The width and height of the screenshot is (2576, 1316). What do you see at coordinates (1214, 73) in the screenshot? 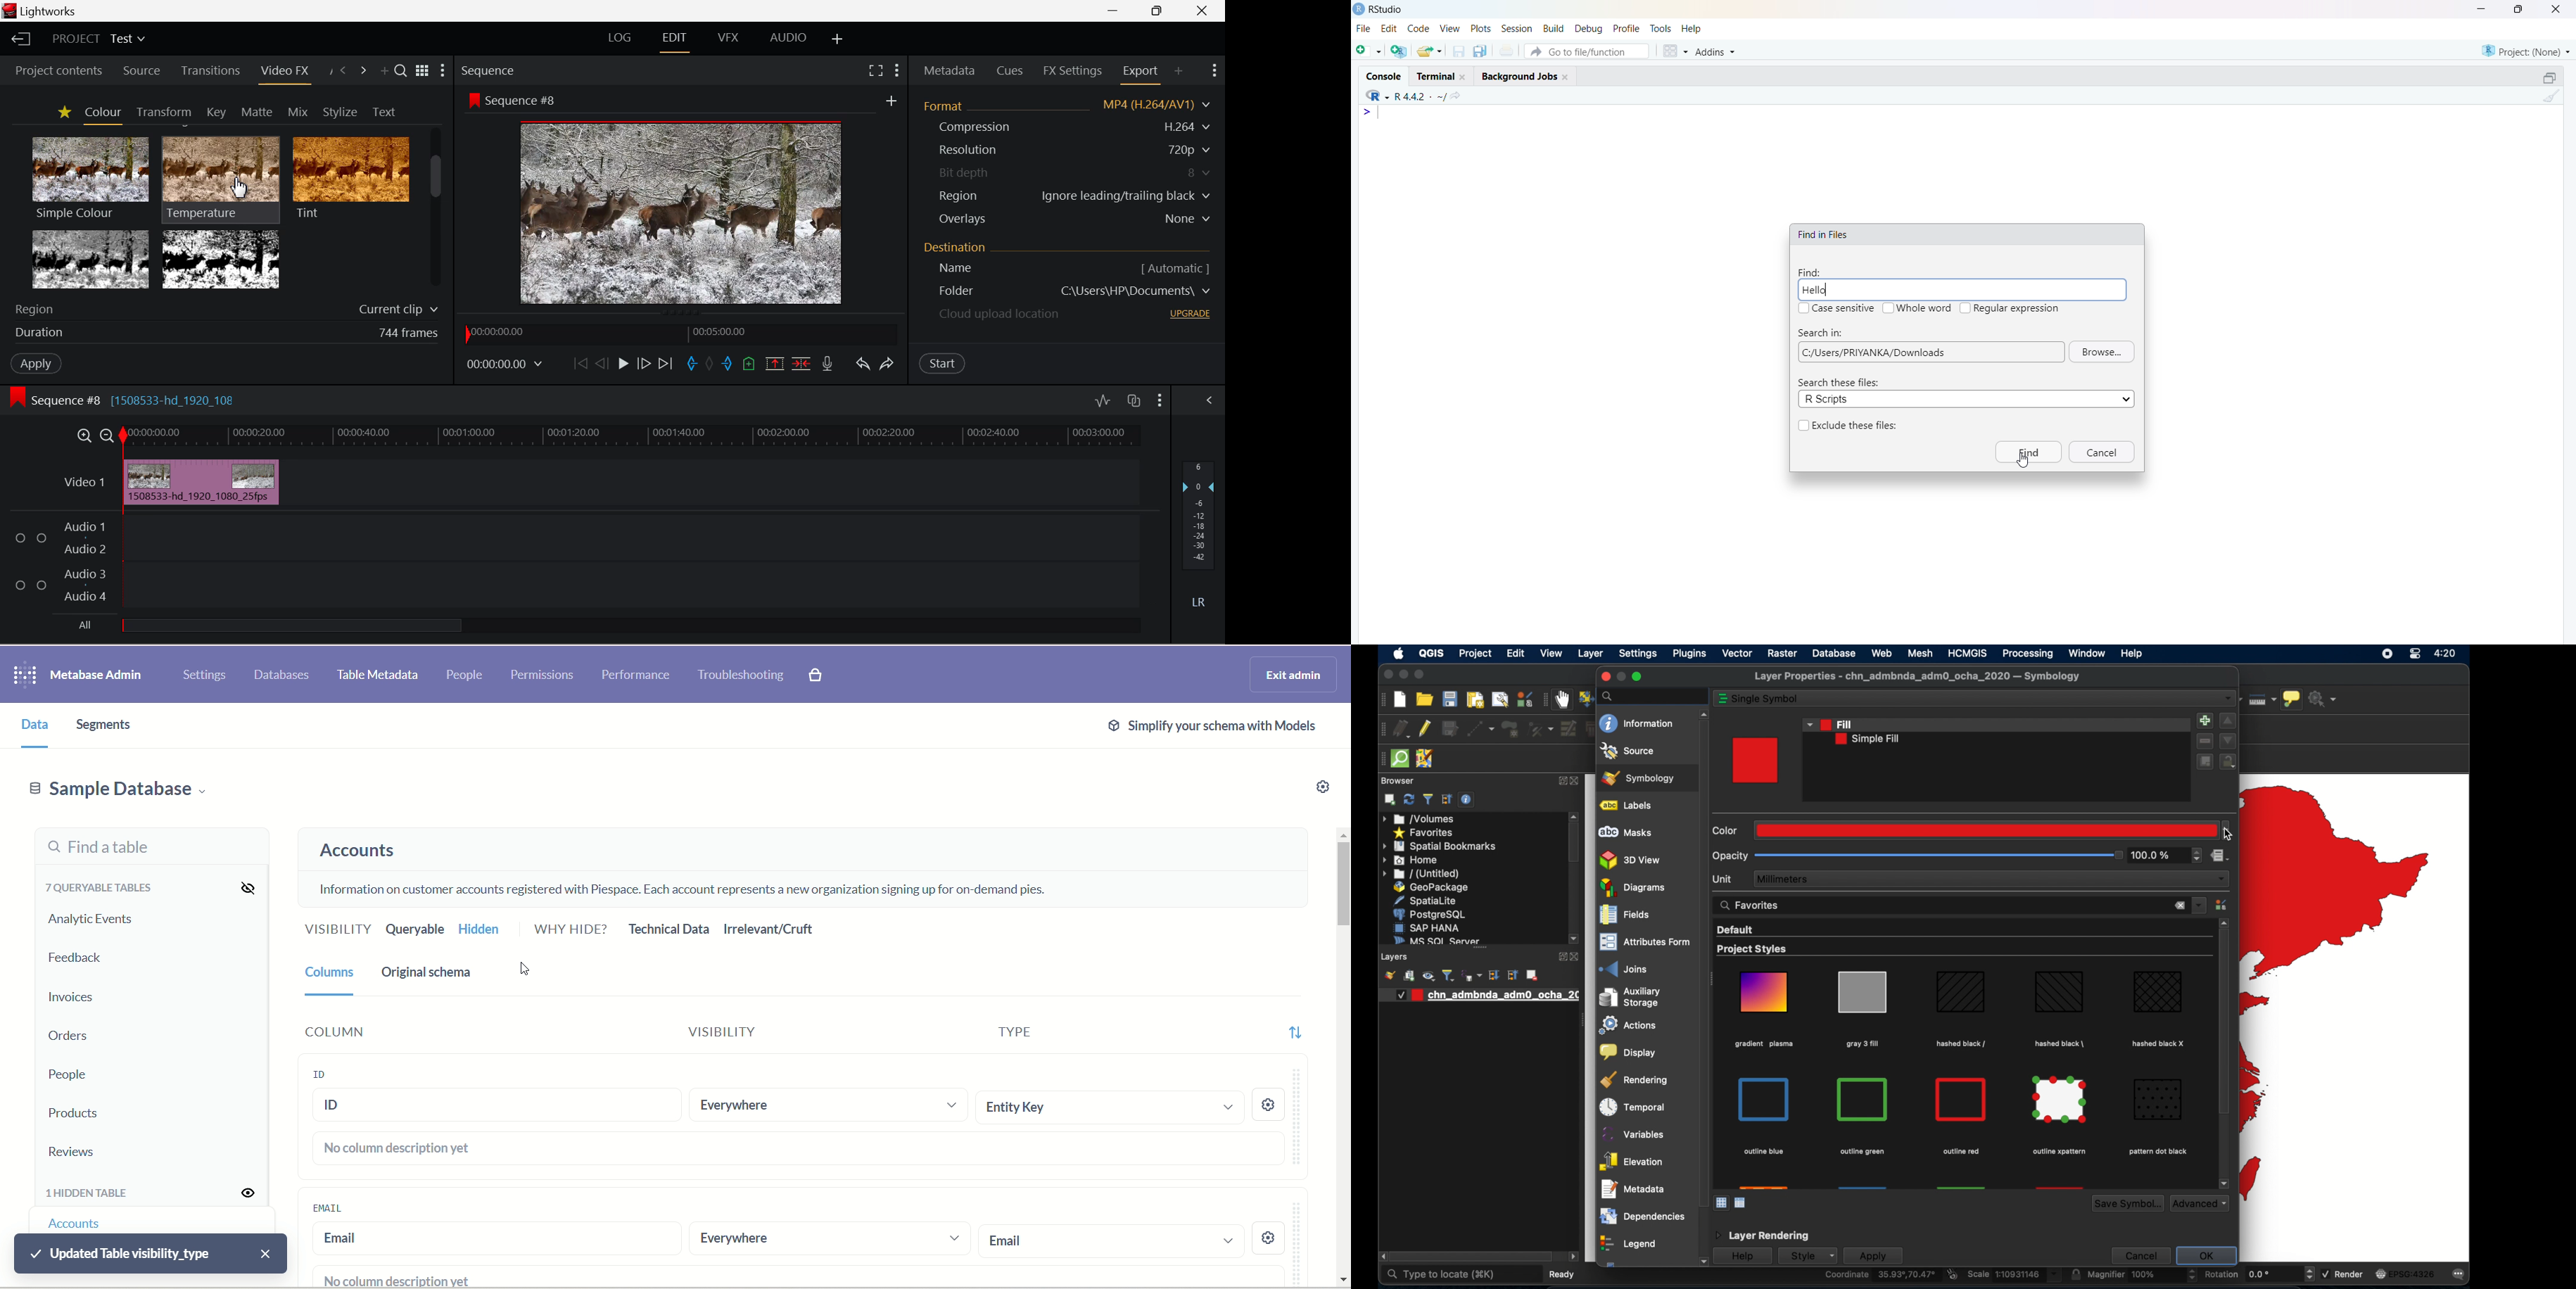
I see `Show Settings` at bounding box center [1214, 73].